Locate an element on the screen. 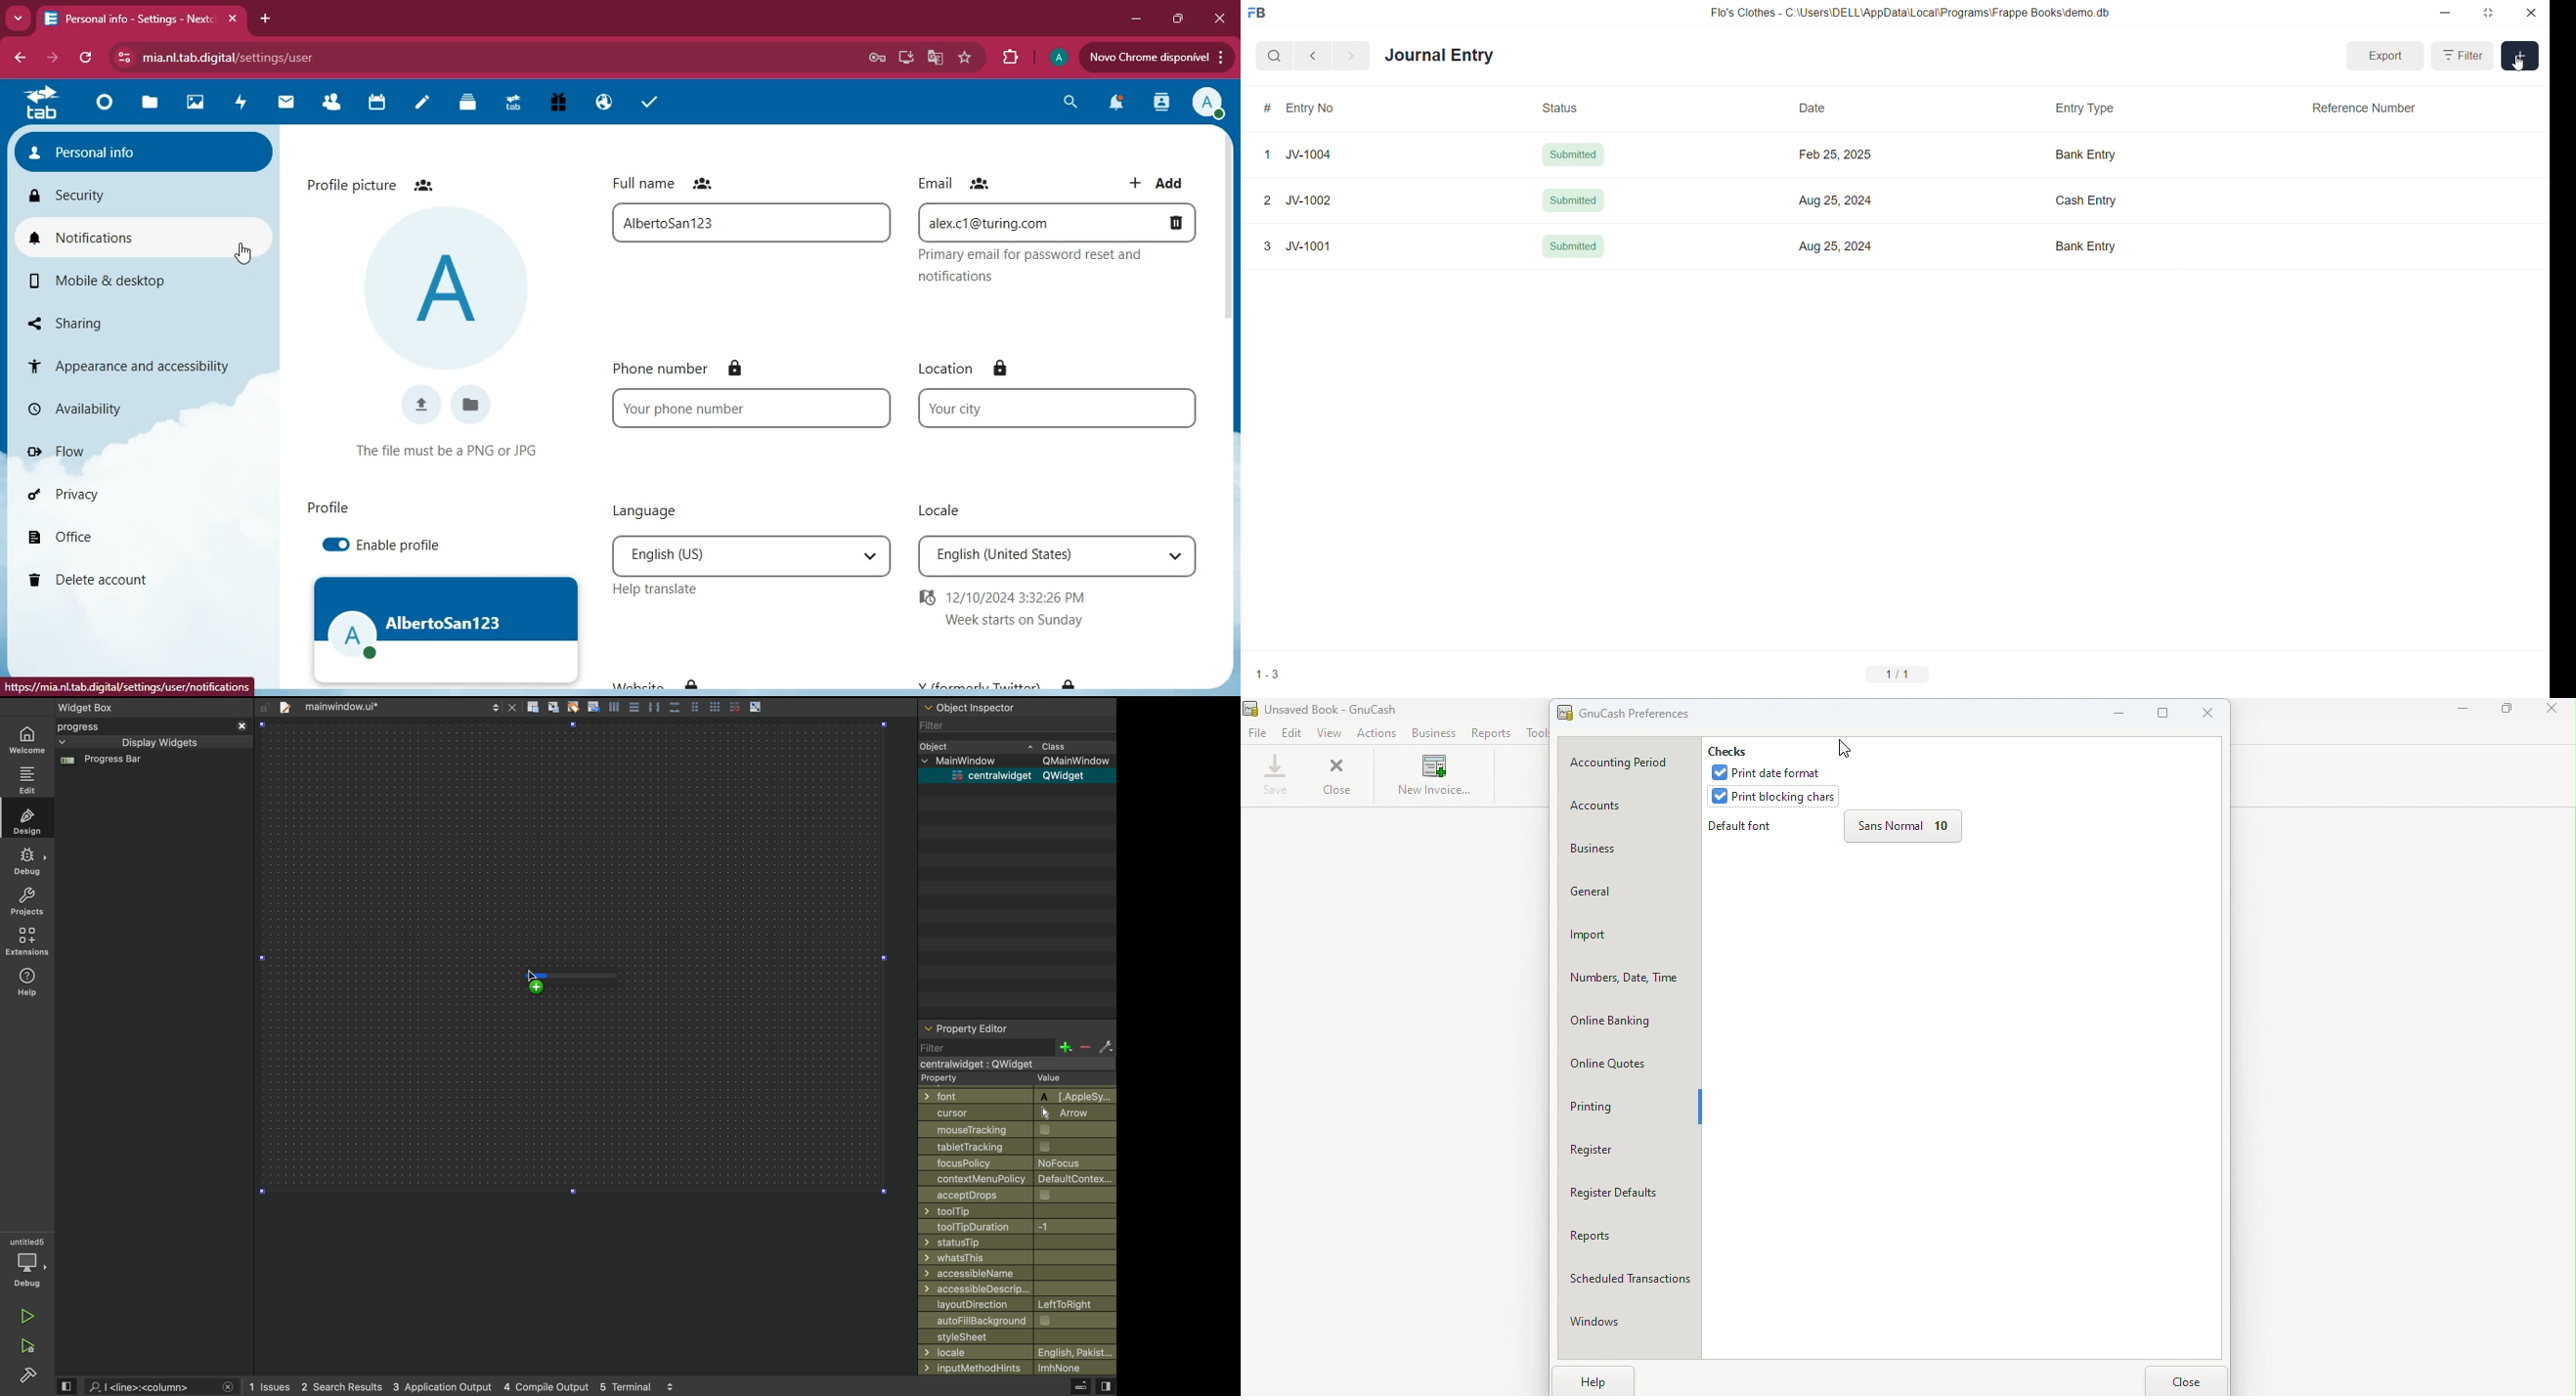 This screenshot has height=1400, width=2576. logs is located at coordinates (467, 1387).